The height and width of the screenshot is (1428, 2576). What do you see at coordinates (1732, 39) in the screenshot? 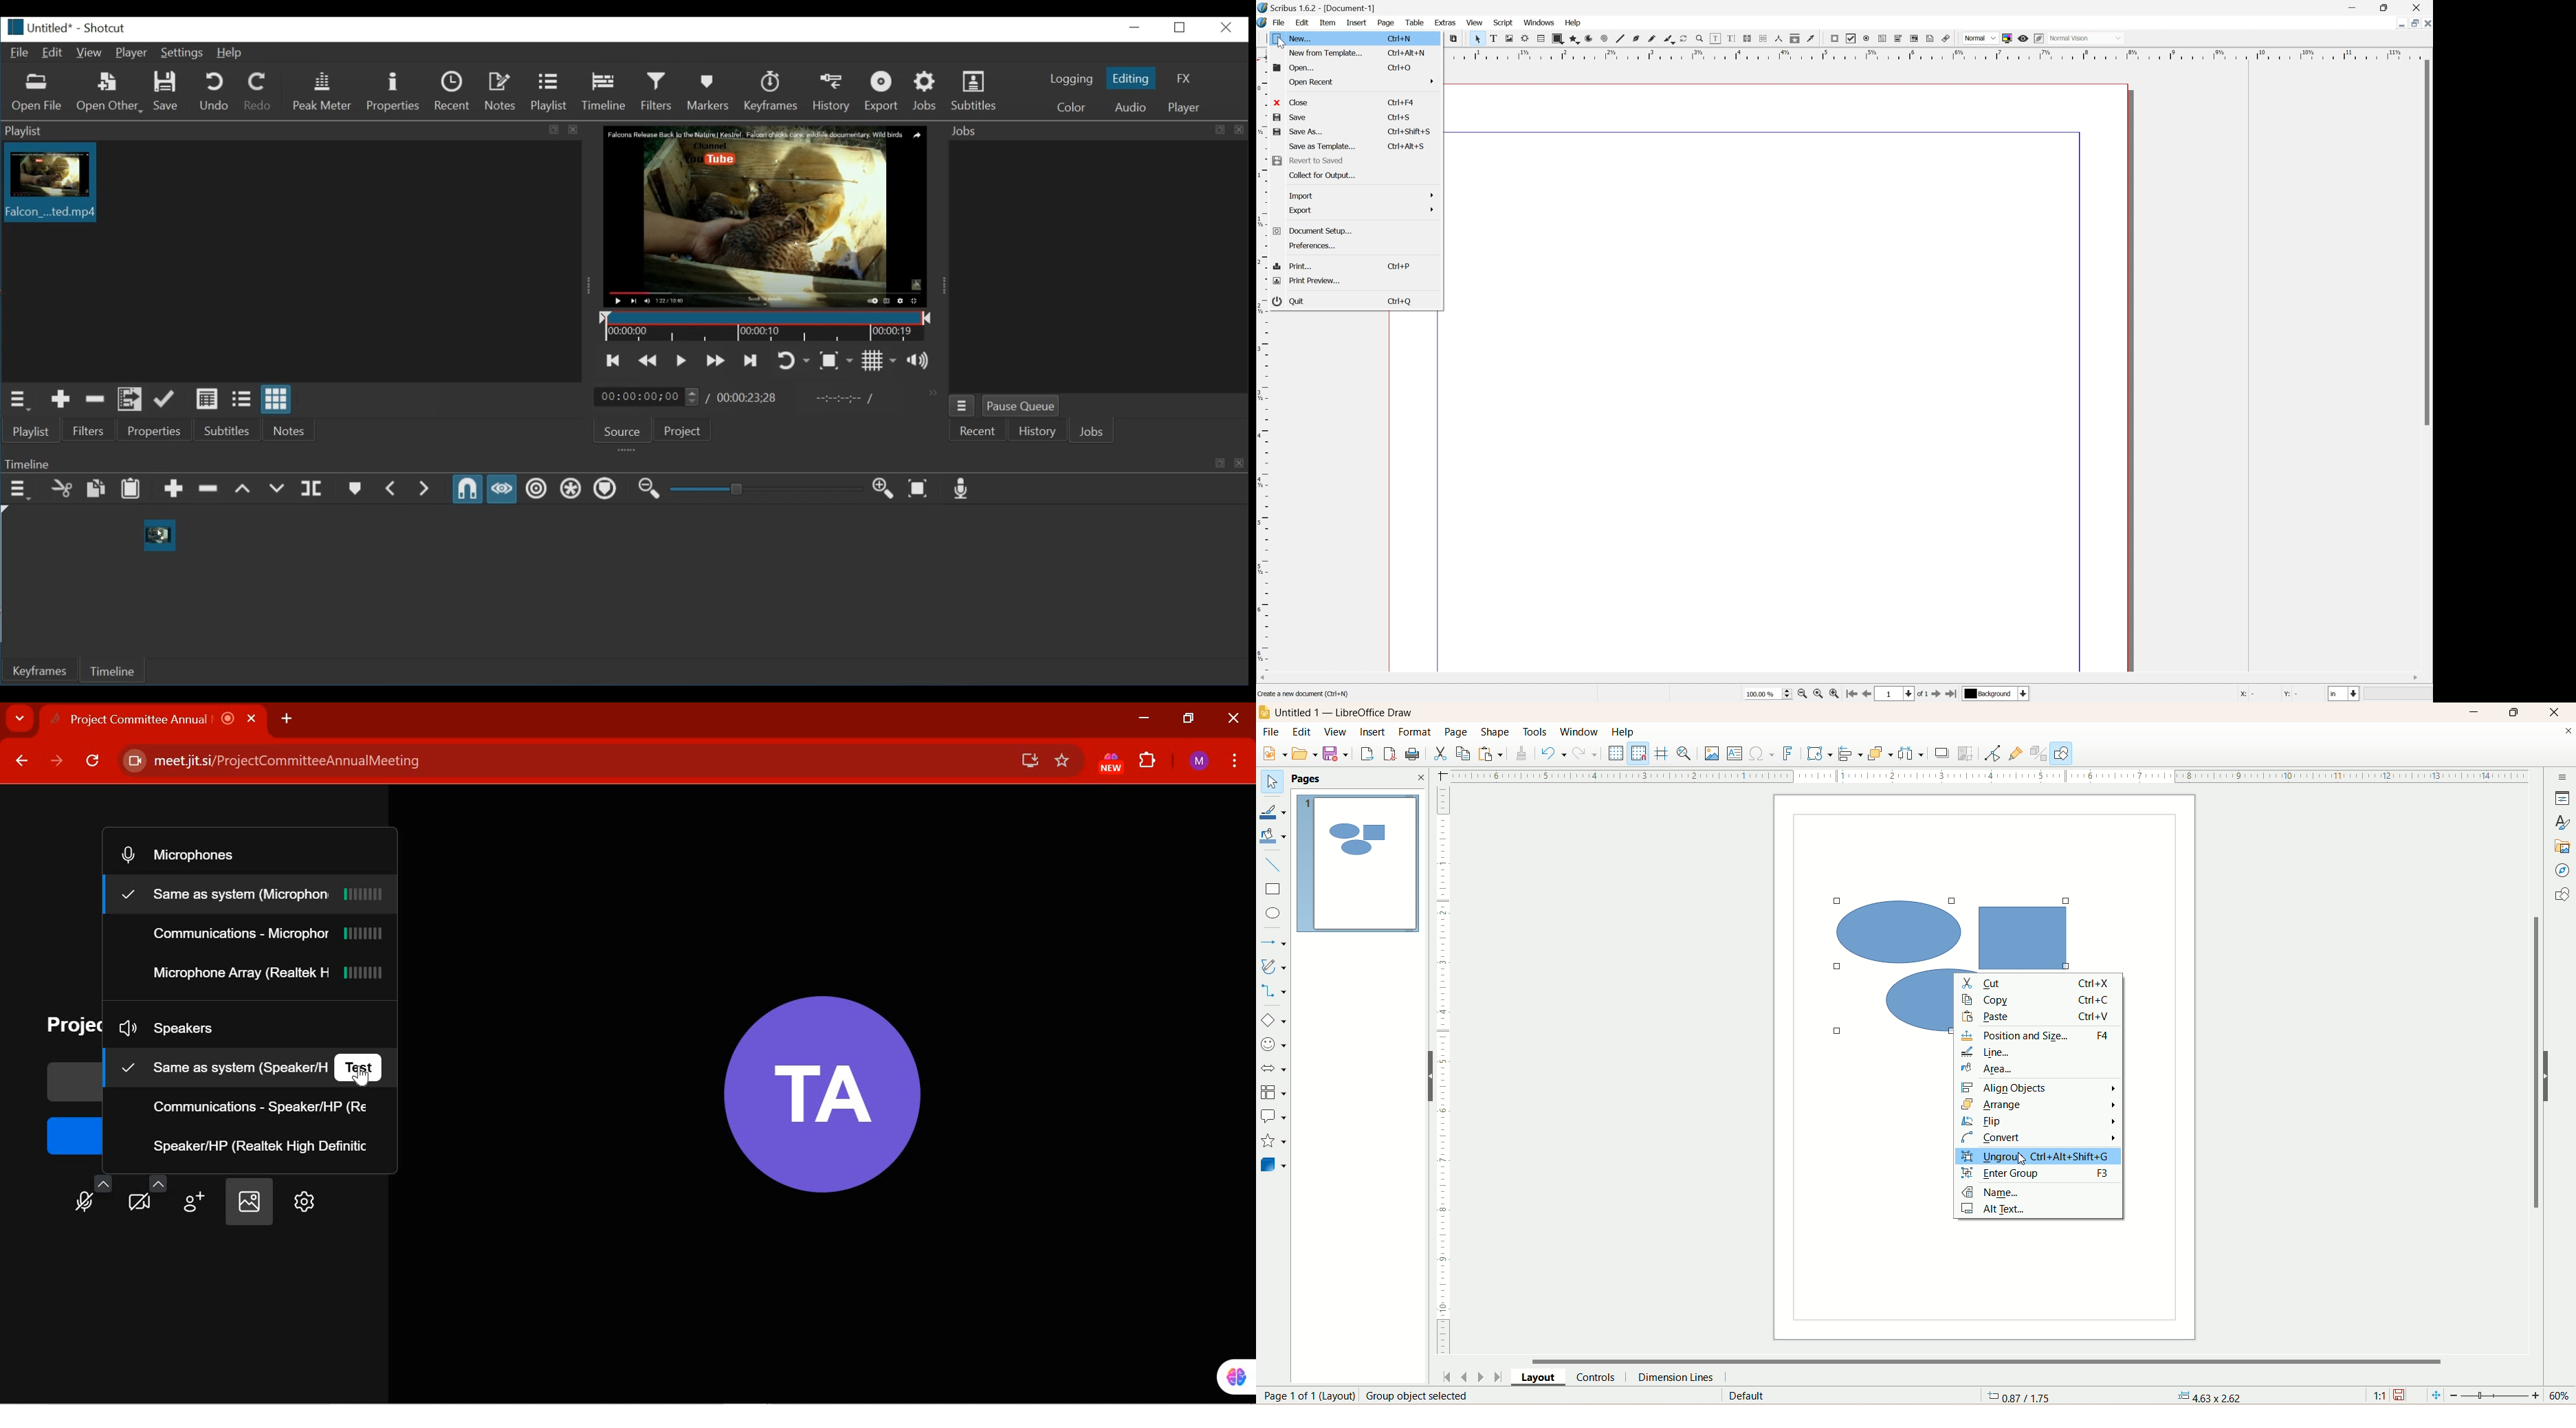
I see `Edit text with story editor` at bounding box center [1732, 39].